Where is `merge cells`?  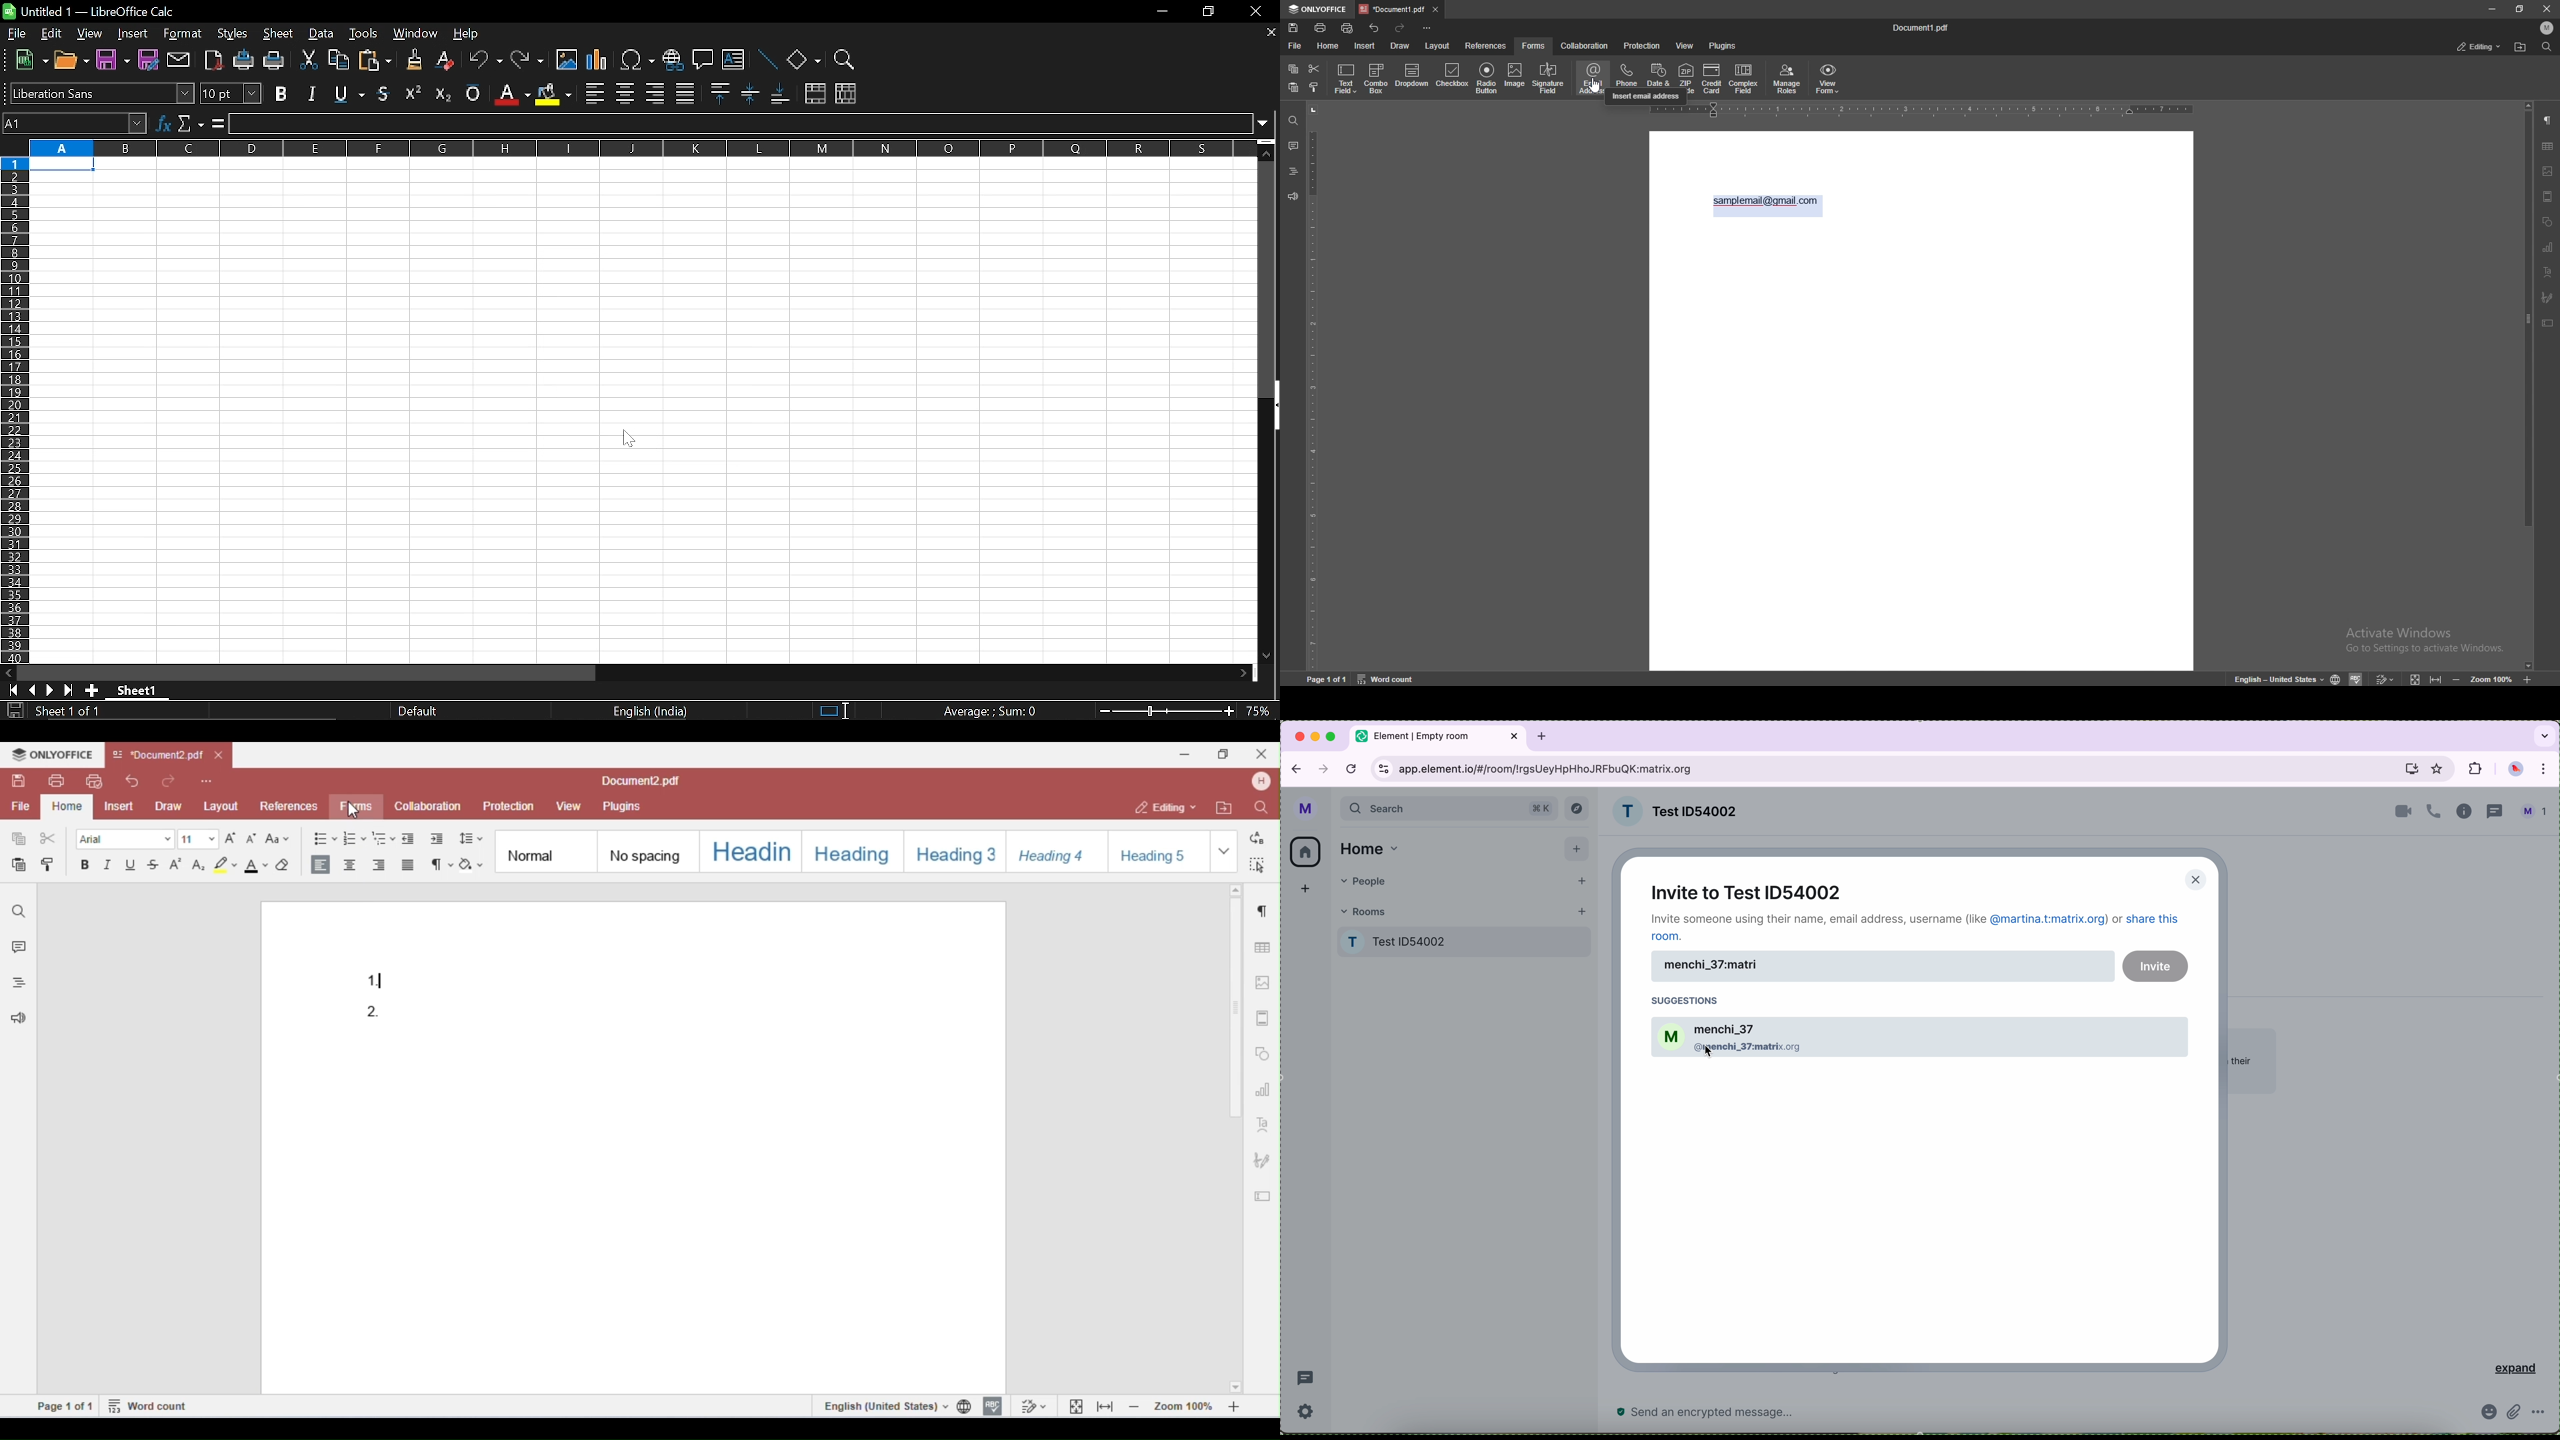
merge cells is located at coordinates (815, 95).